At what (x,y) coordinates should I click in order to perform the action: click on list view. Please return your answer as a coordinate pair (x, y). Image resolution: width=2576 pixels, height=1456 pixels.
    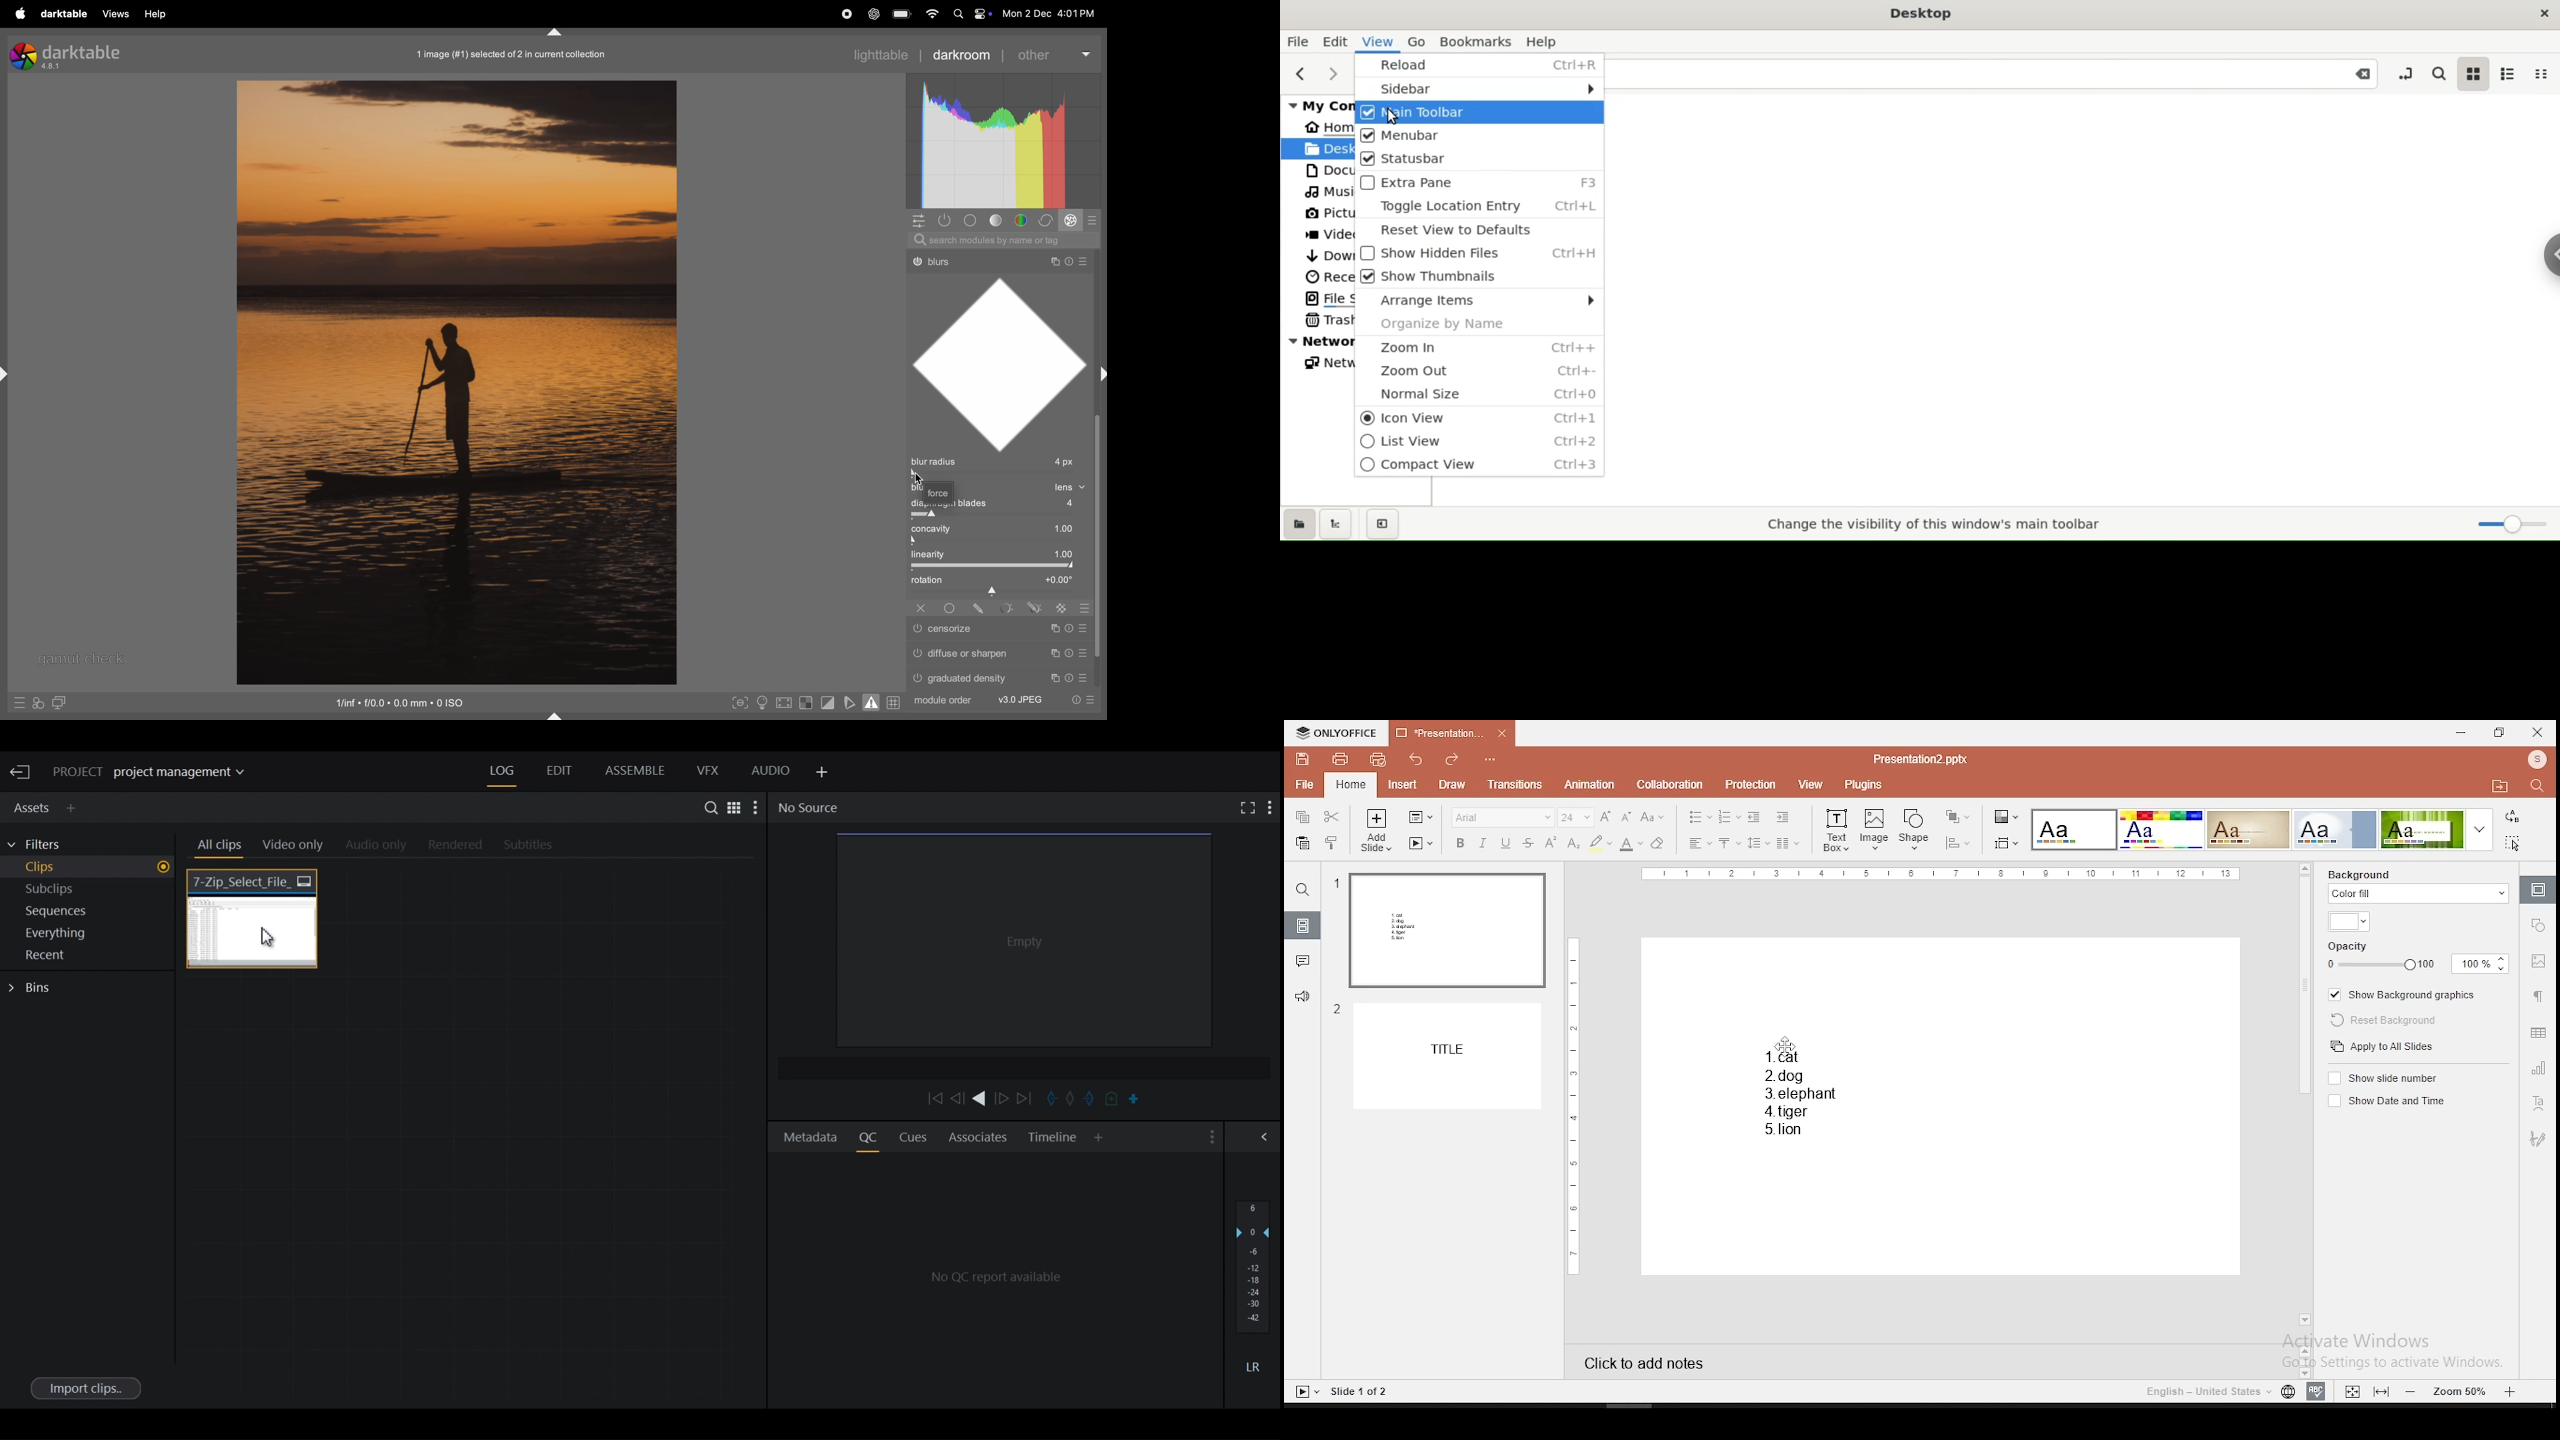
    Looking at the image, I should click on (2513, 73).